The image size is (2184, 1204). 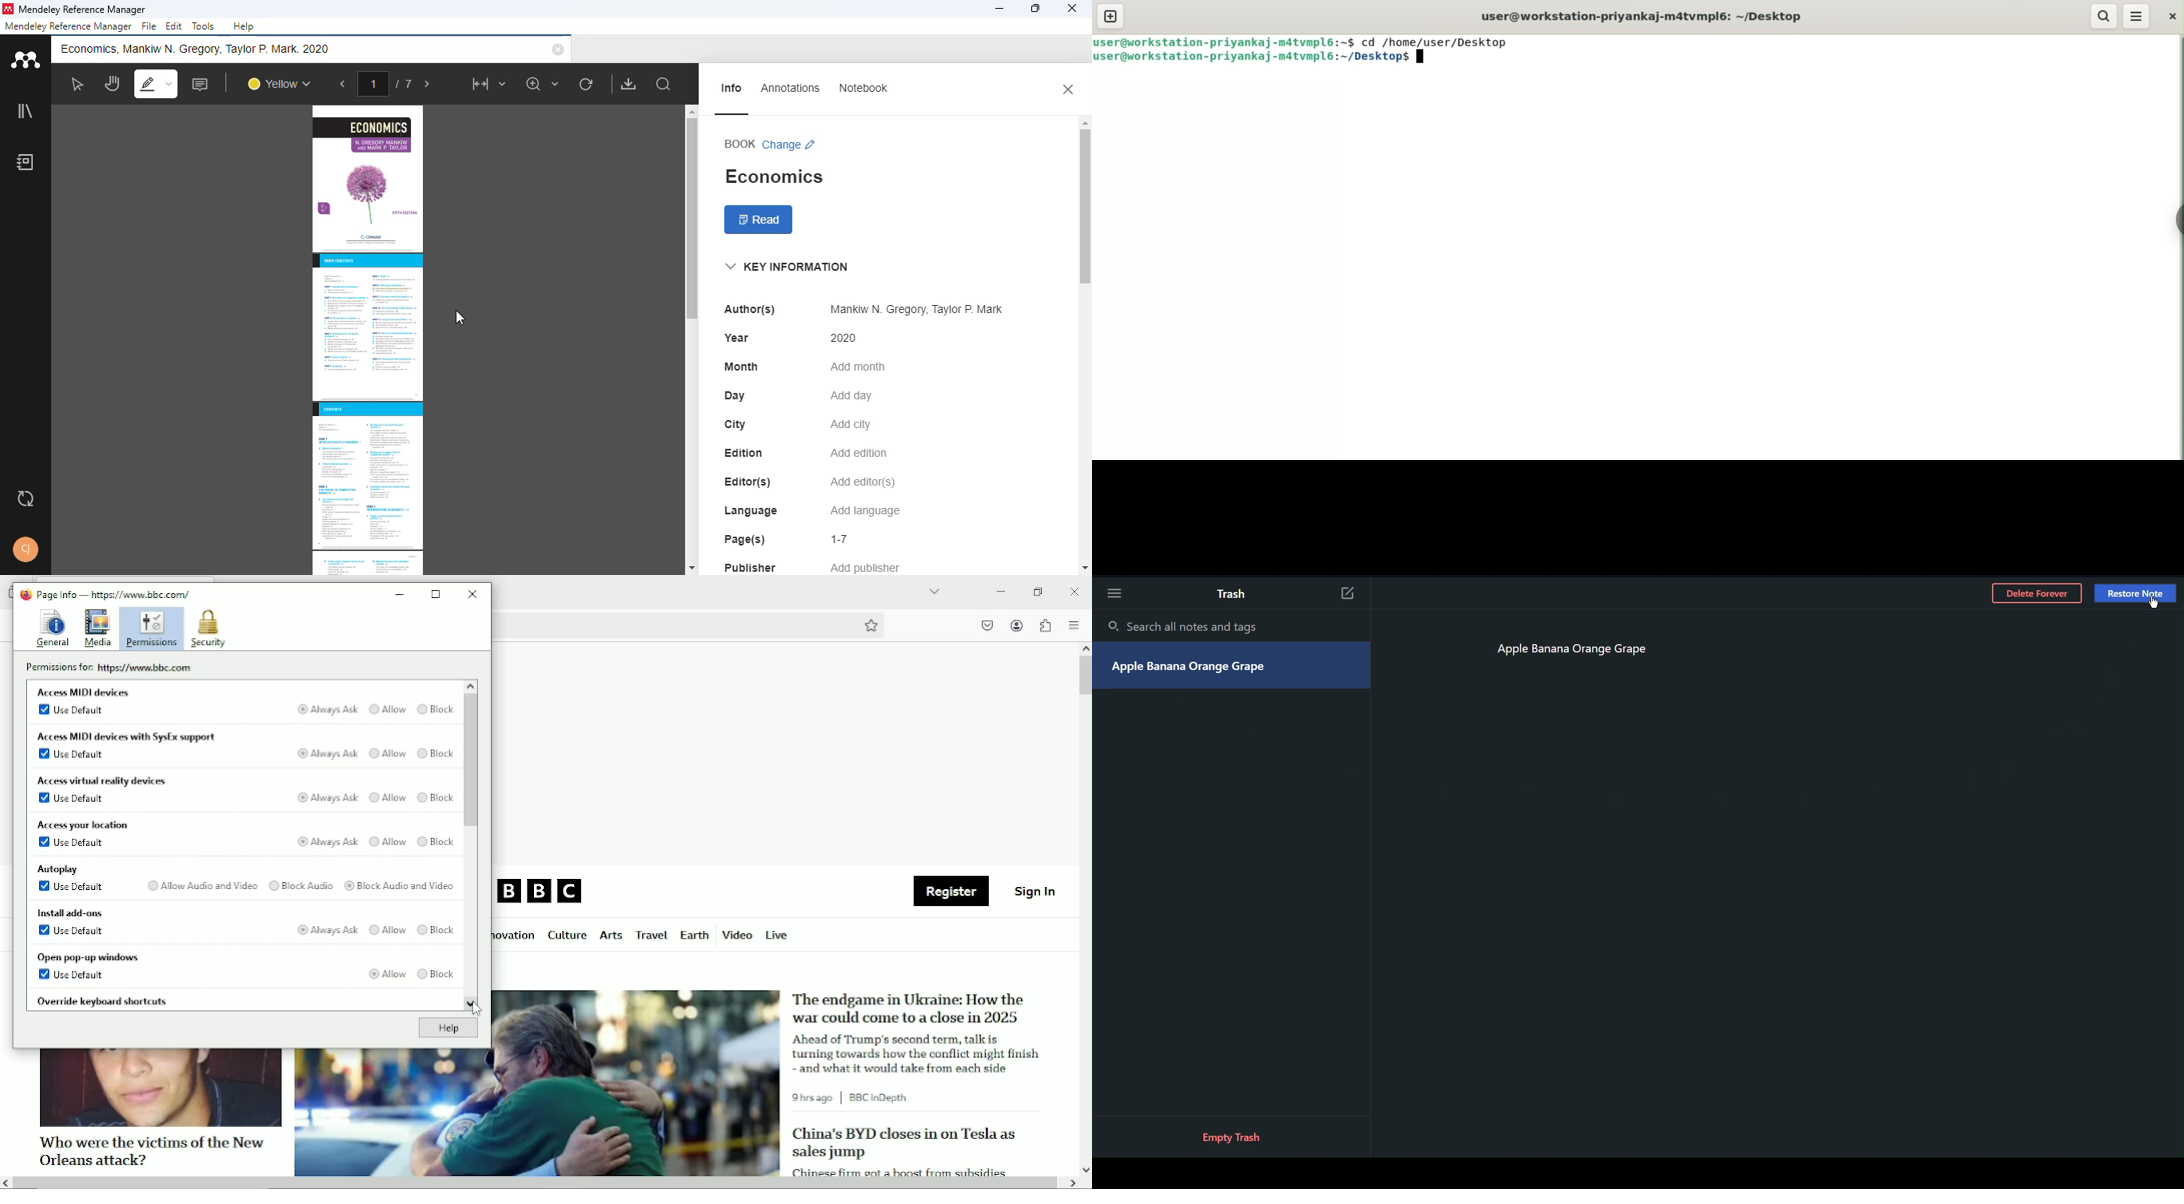 What do you see at coordinates (152, 629) in the screenshot?
I see `Permissions` at bounding box center [152, 629].